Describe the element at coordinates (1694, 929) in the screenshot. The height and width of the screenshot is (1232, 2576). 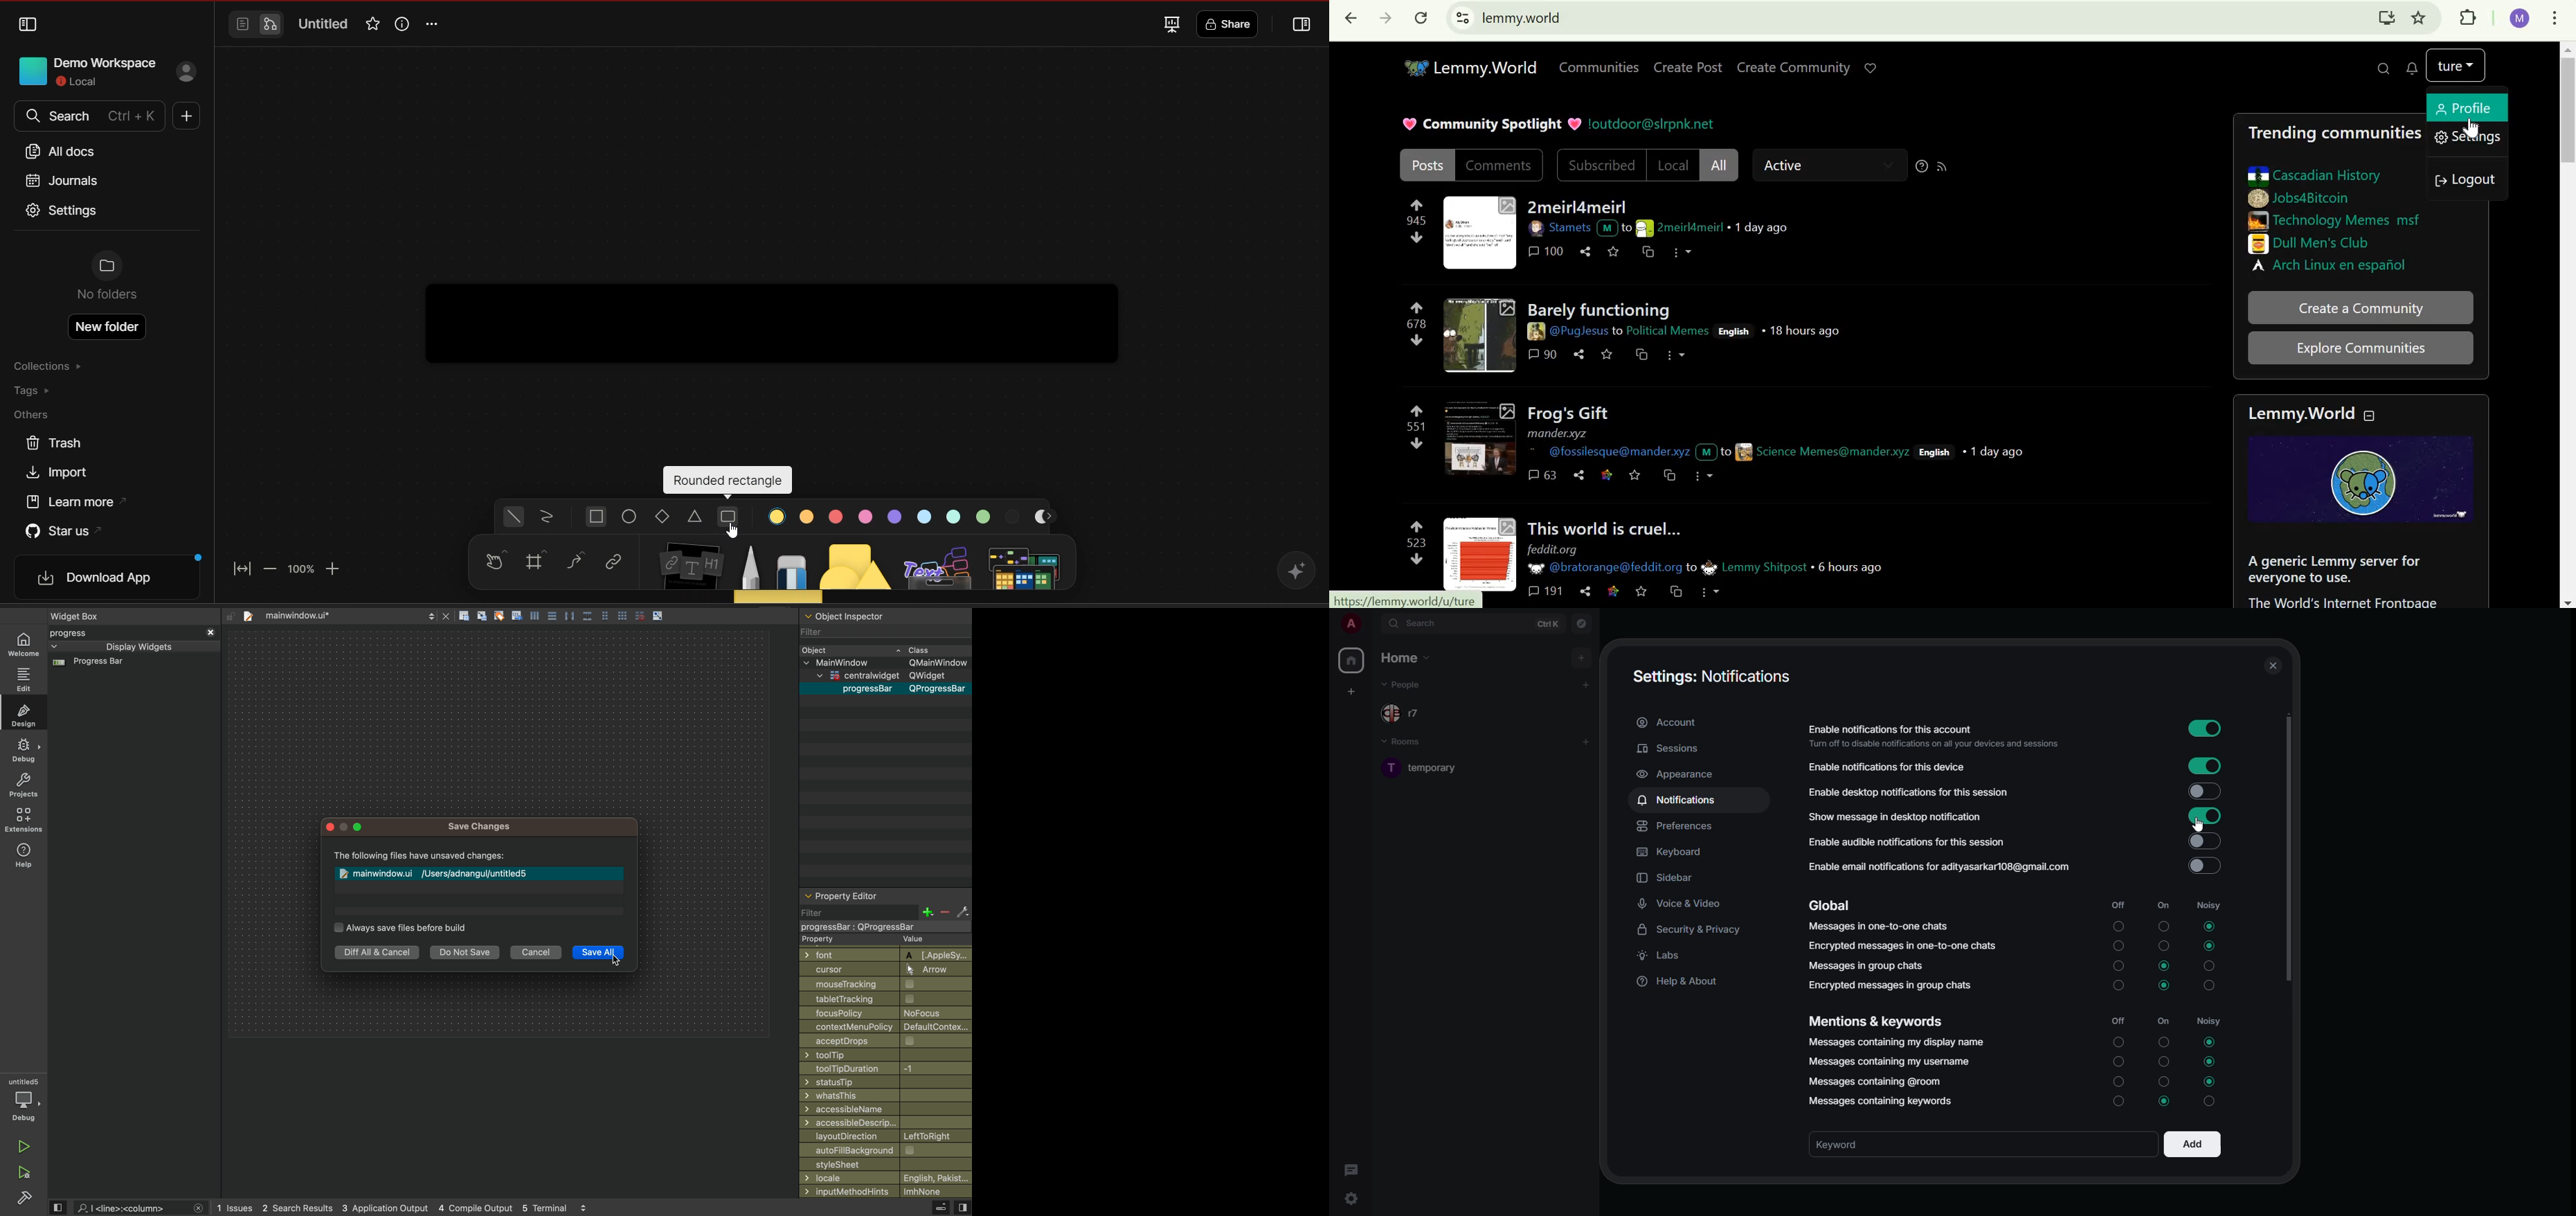
I see `security & privacy` at that location.